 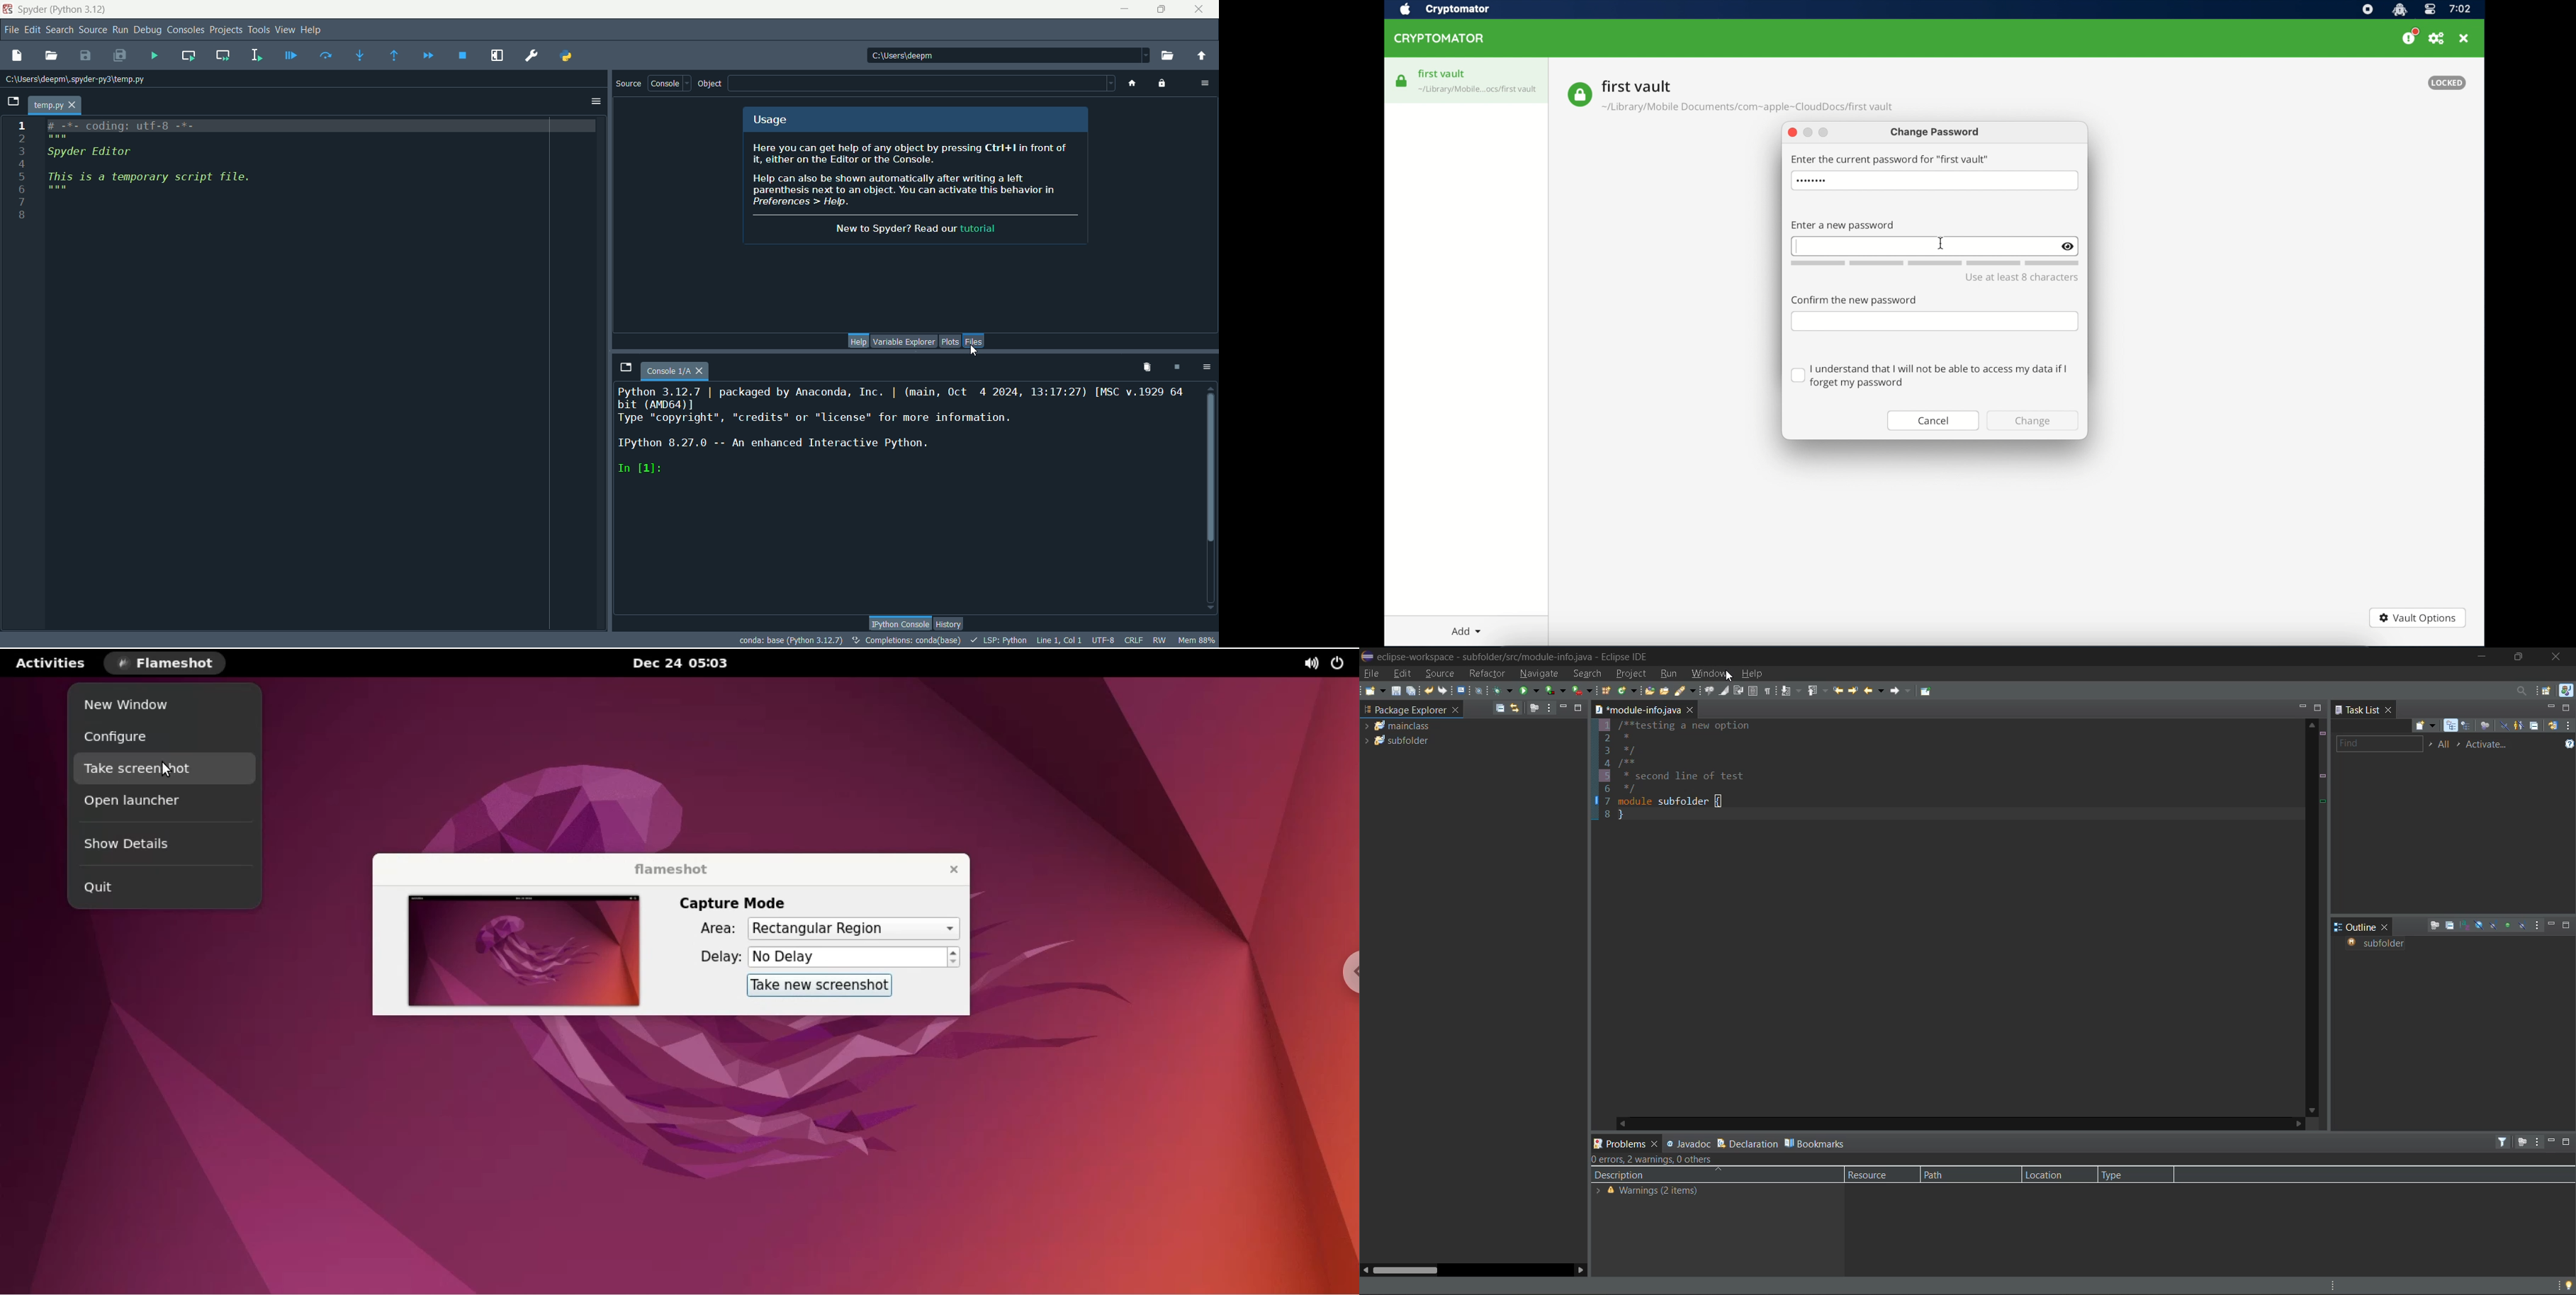 What do you see at coordinates (775, 120) in the screenshot?
I see `usage` at bounding box center [775, 120].